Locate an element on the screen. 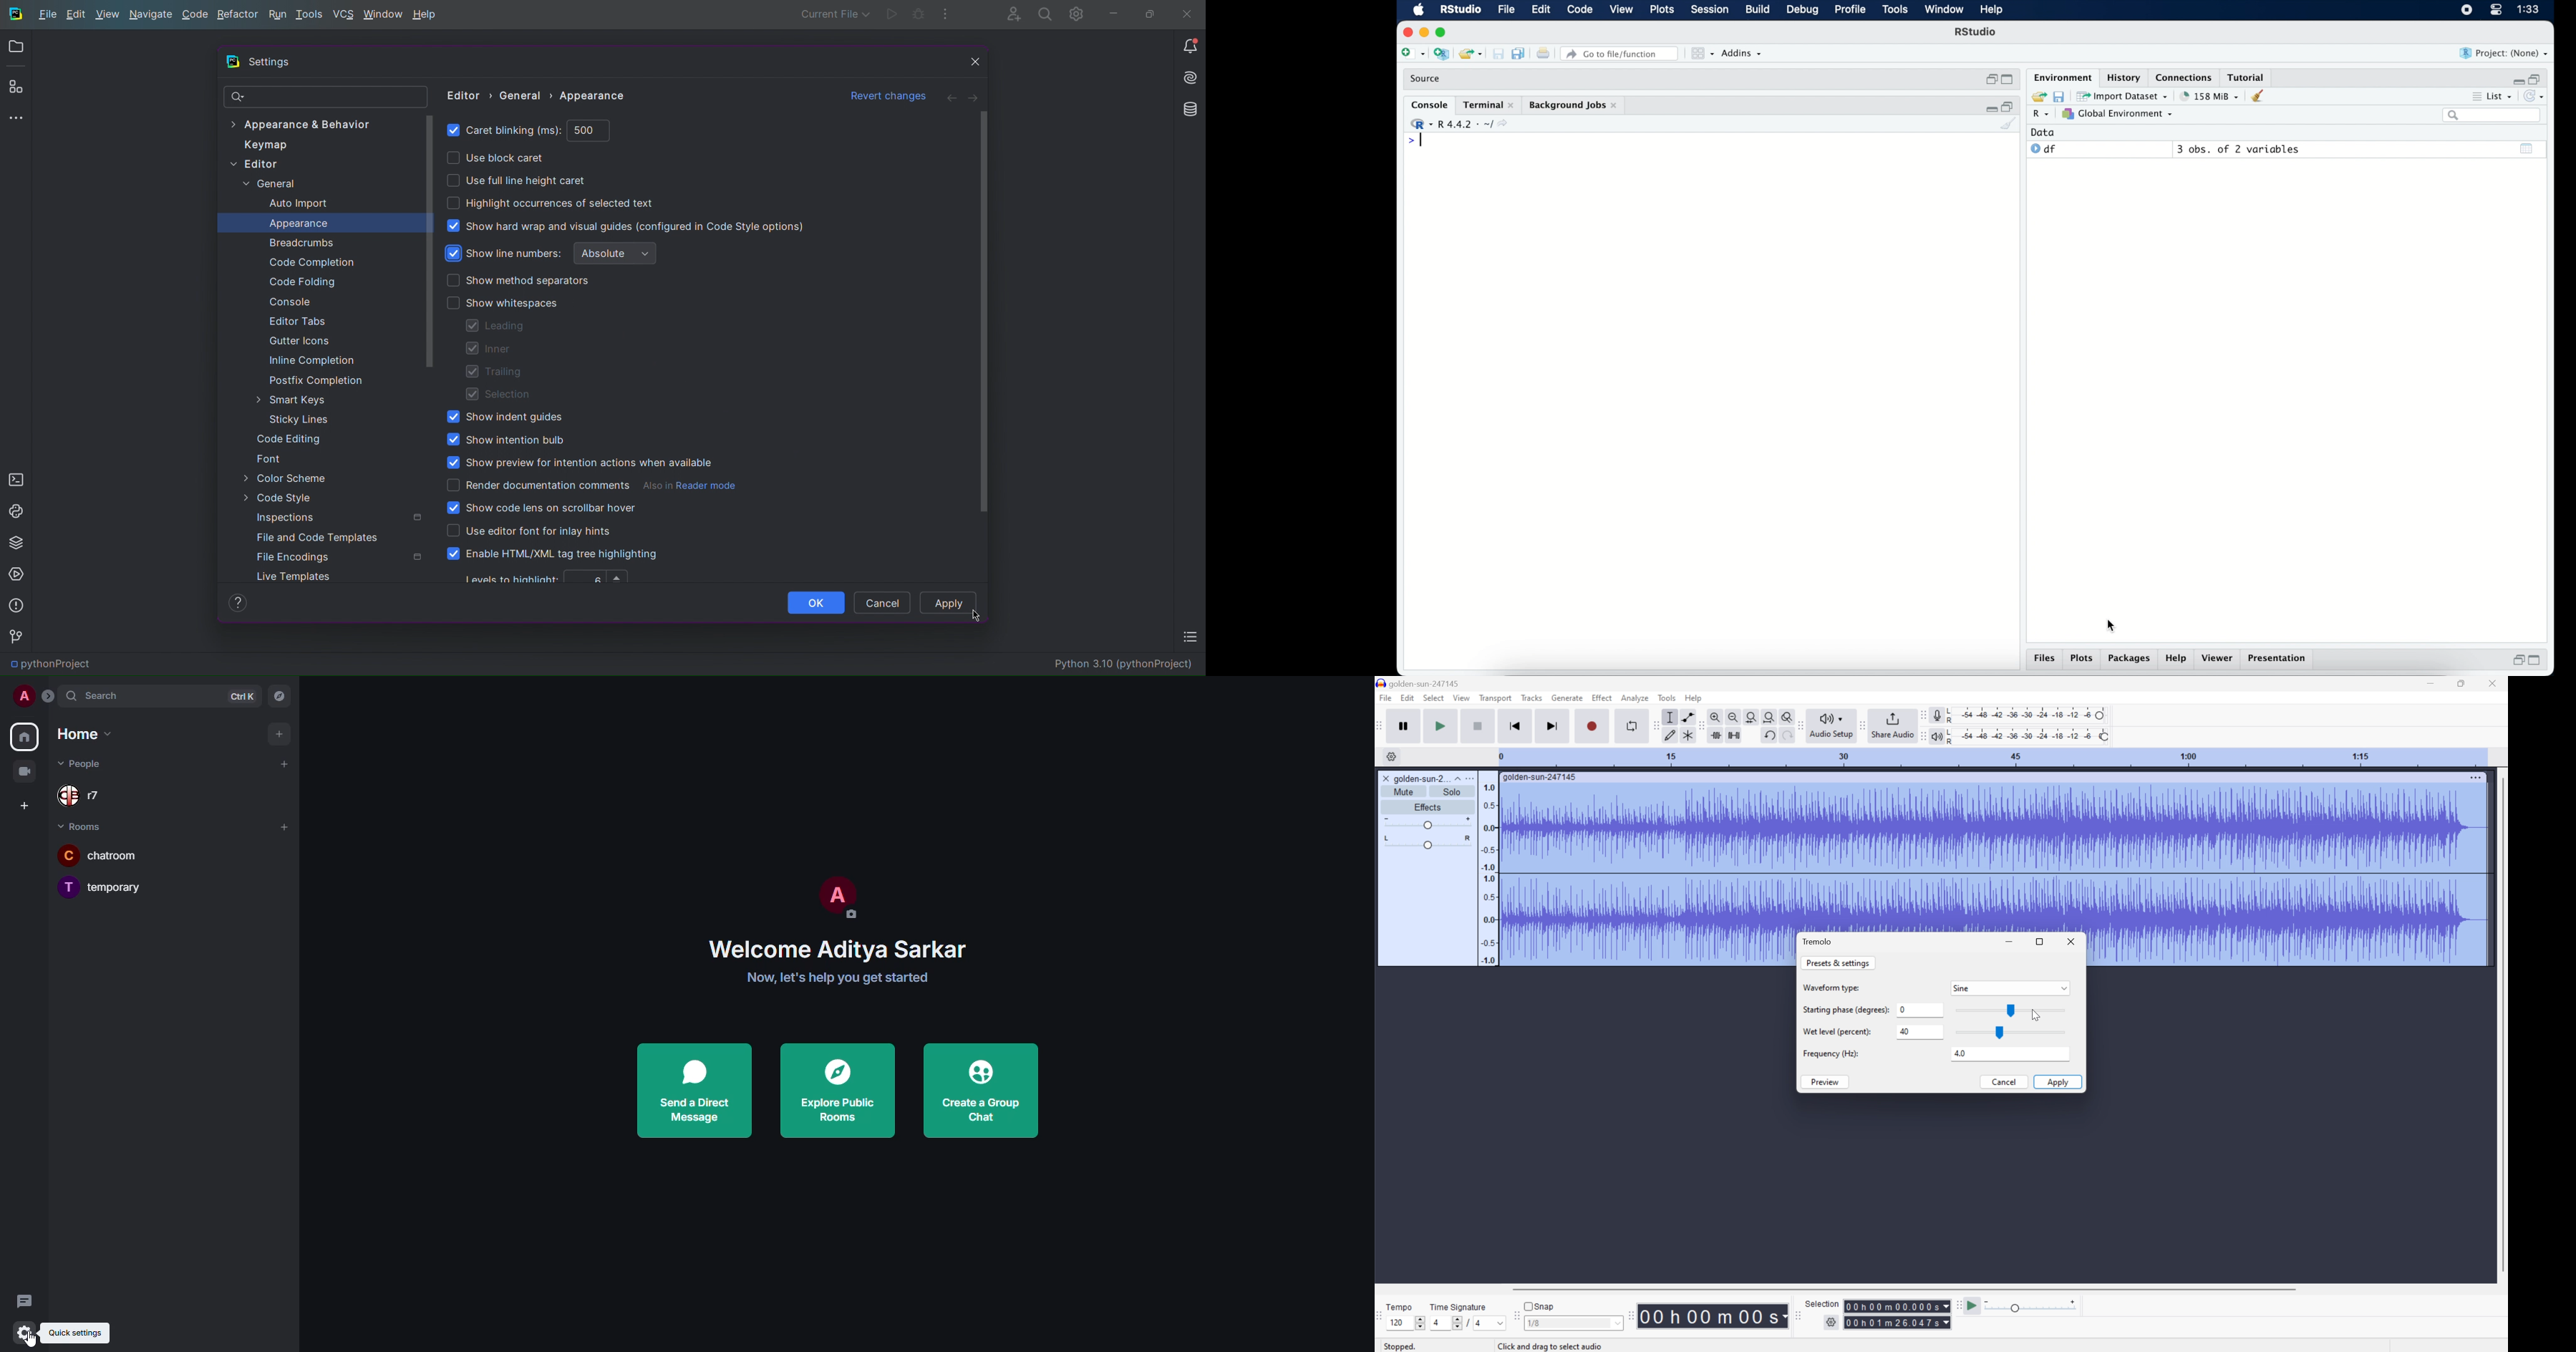 This screenshot has width=2576, height=1372. save is located at coordinates (2062, 96).